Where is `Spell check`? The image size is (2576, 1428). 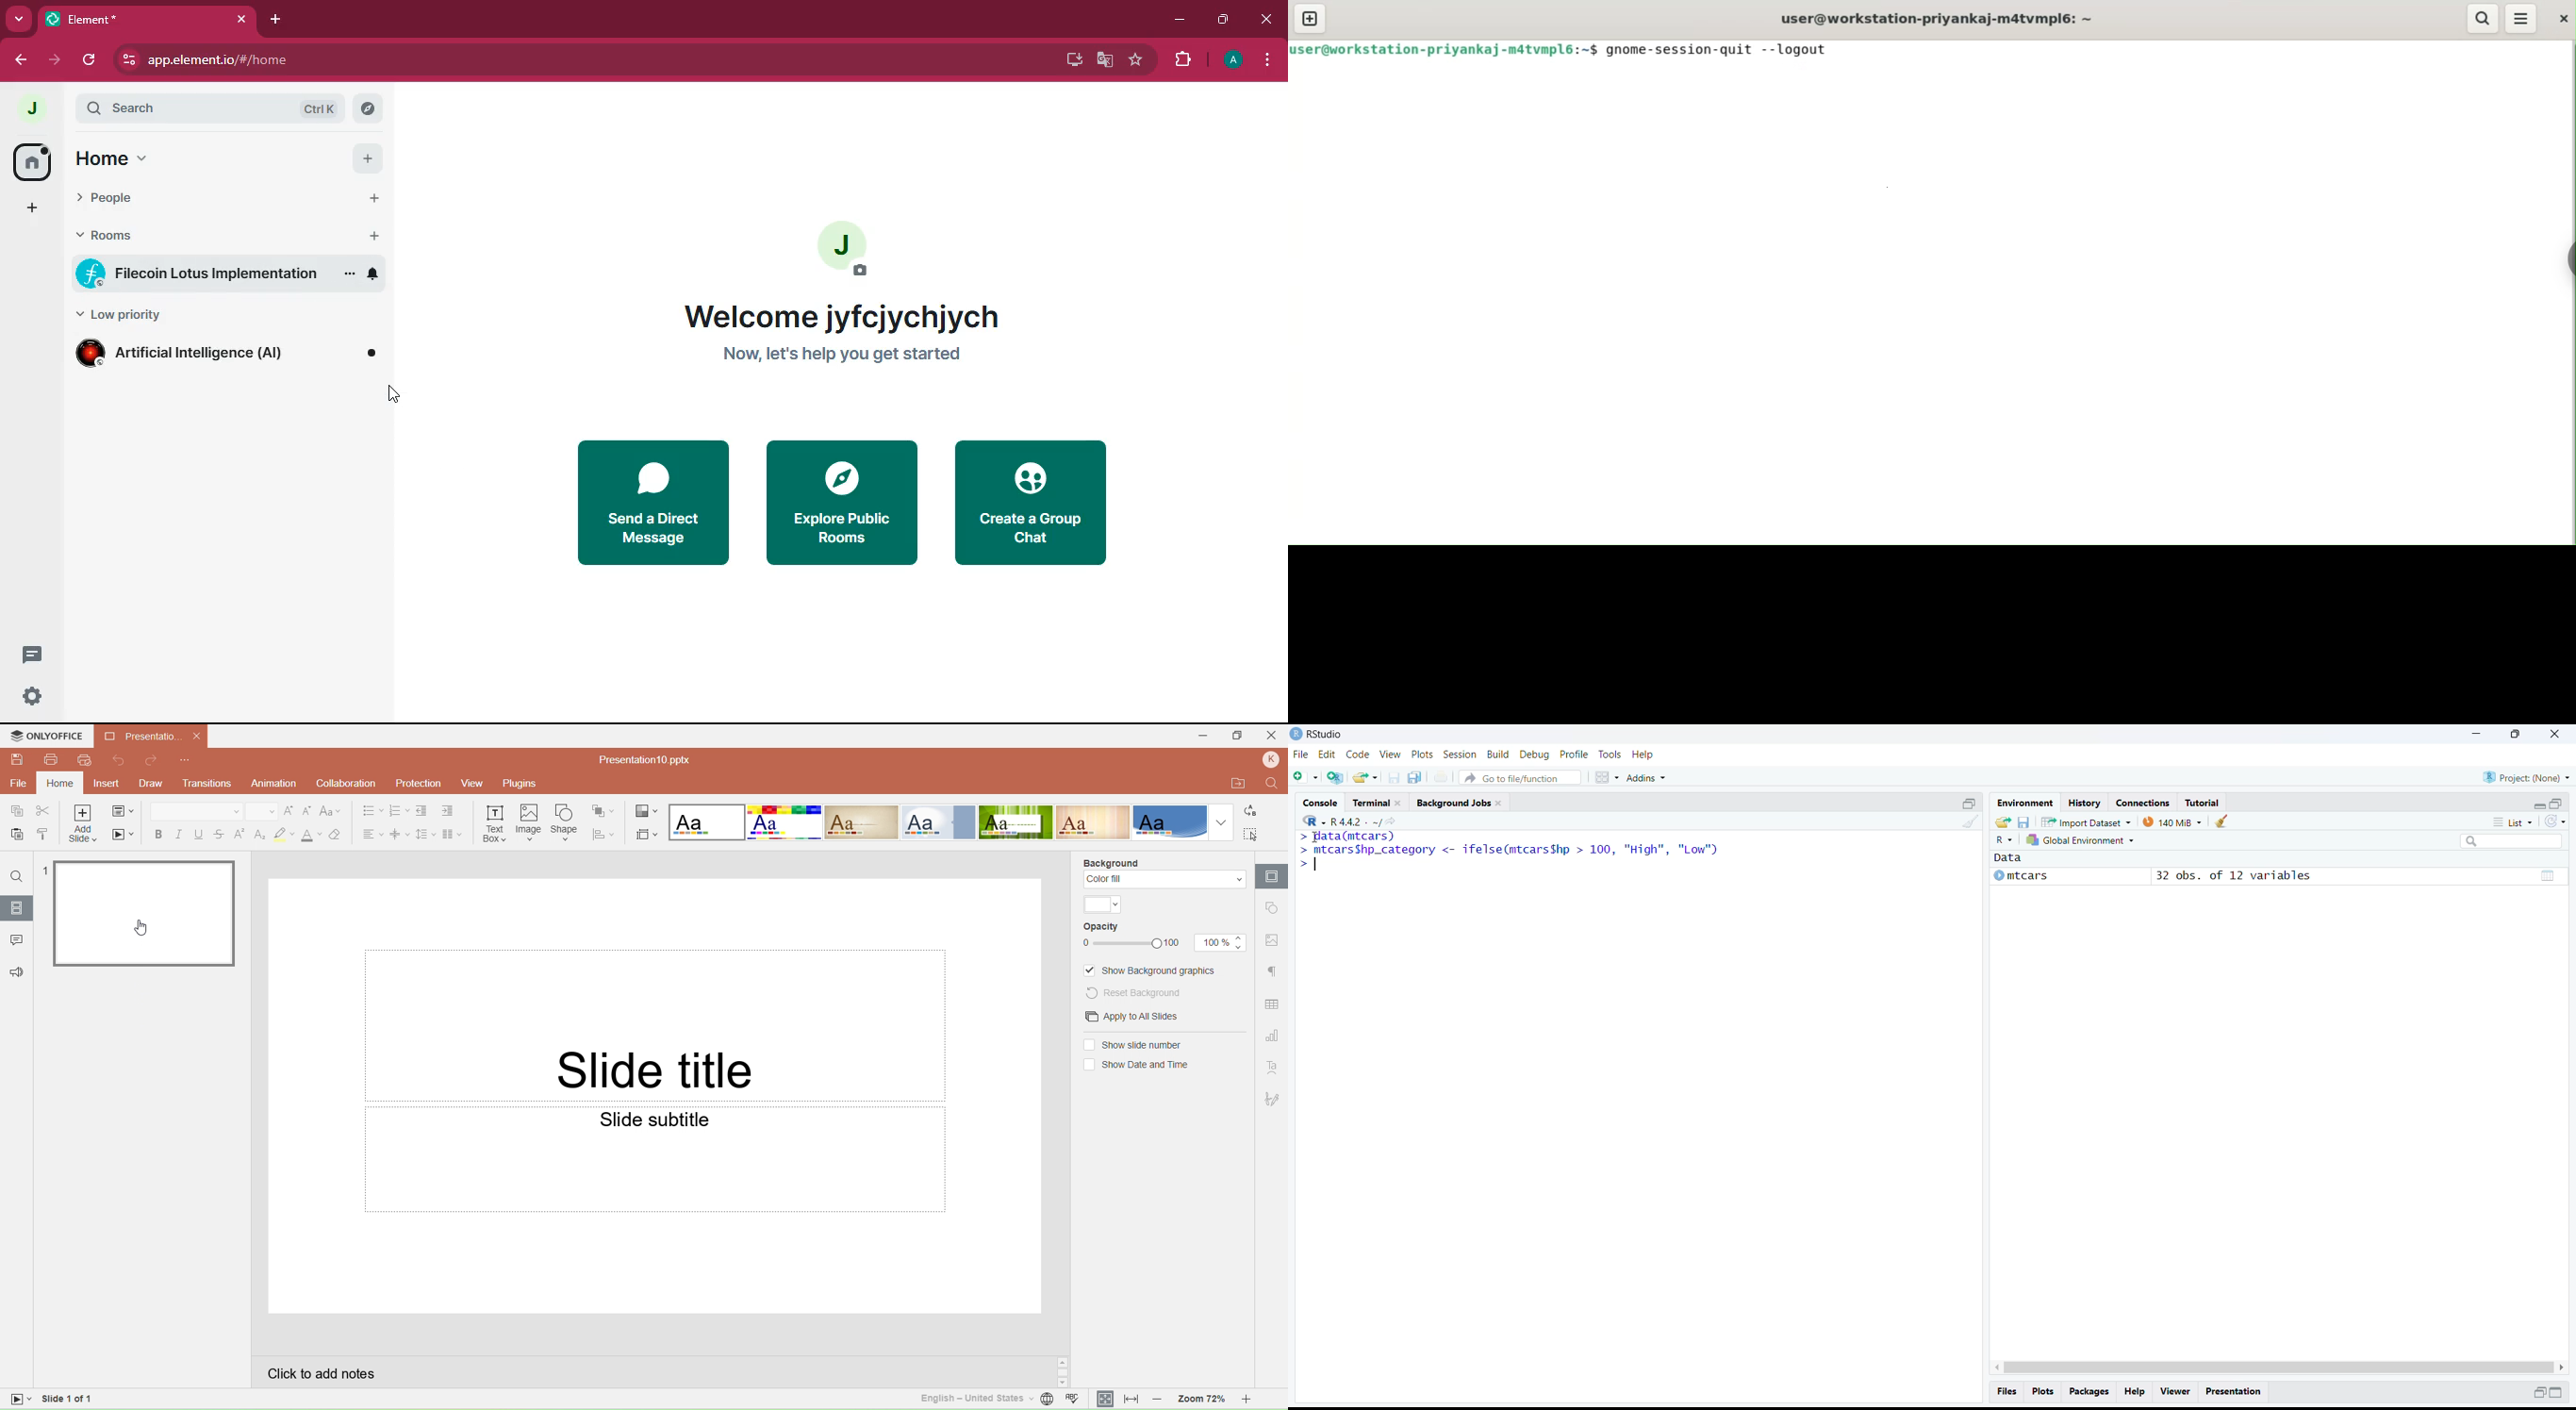 Spell check is located at coordinates (1075, 1400).